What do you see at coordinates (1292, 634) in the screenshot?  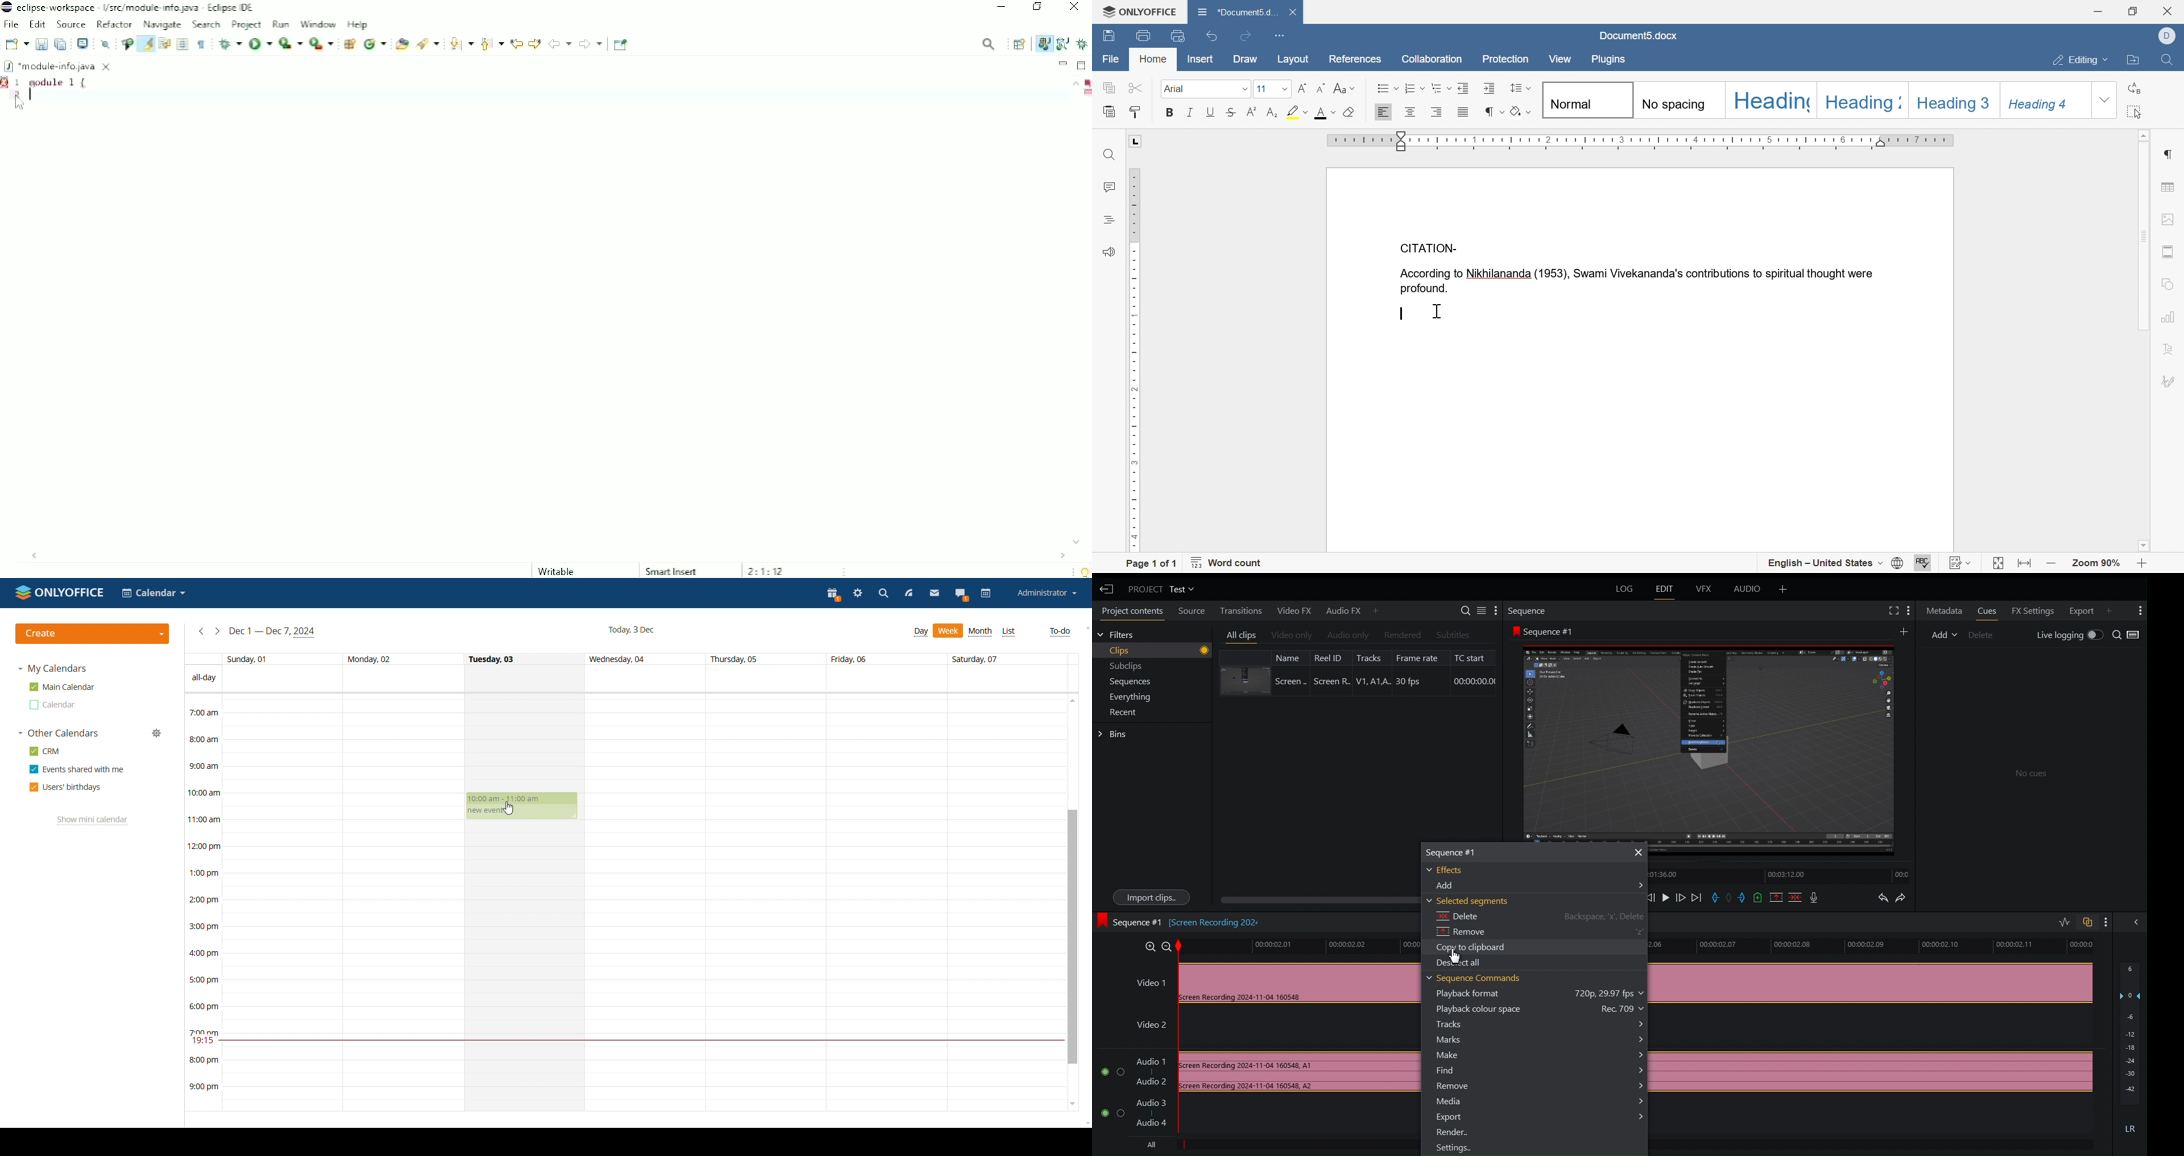 I see `Video Only` at bounding box center [1292, 634].